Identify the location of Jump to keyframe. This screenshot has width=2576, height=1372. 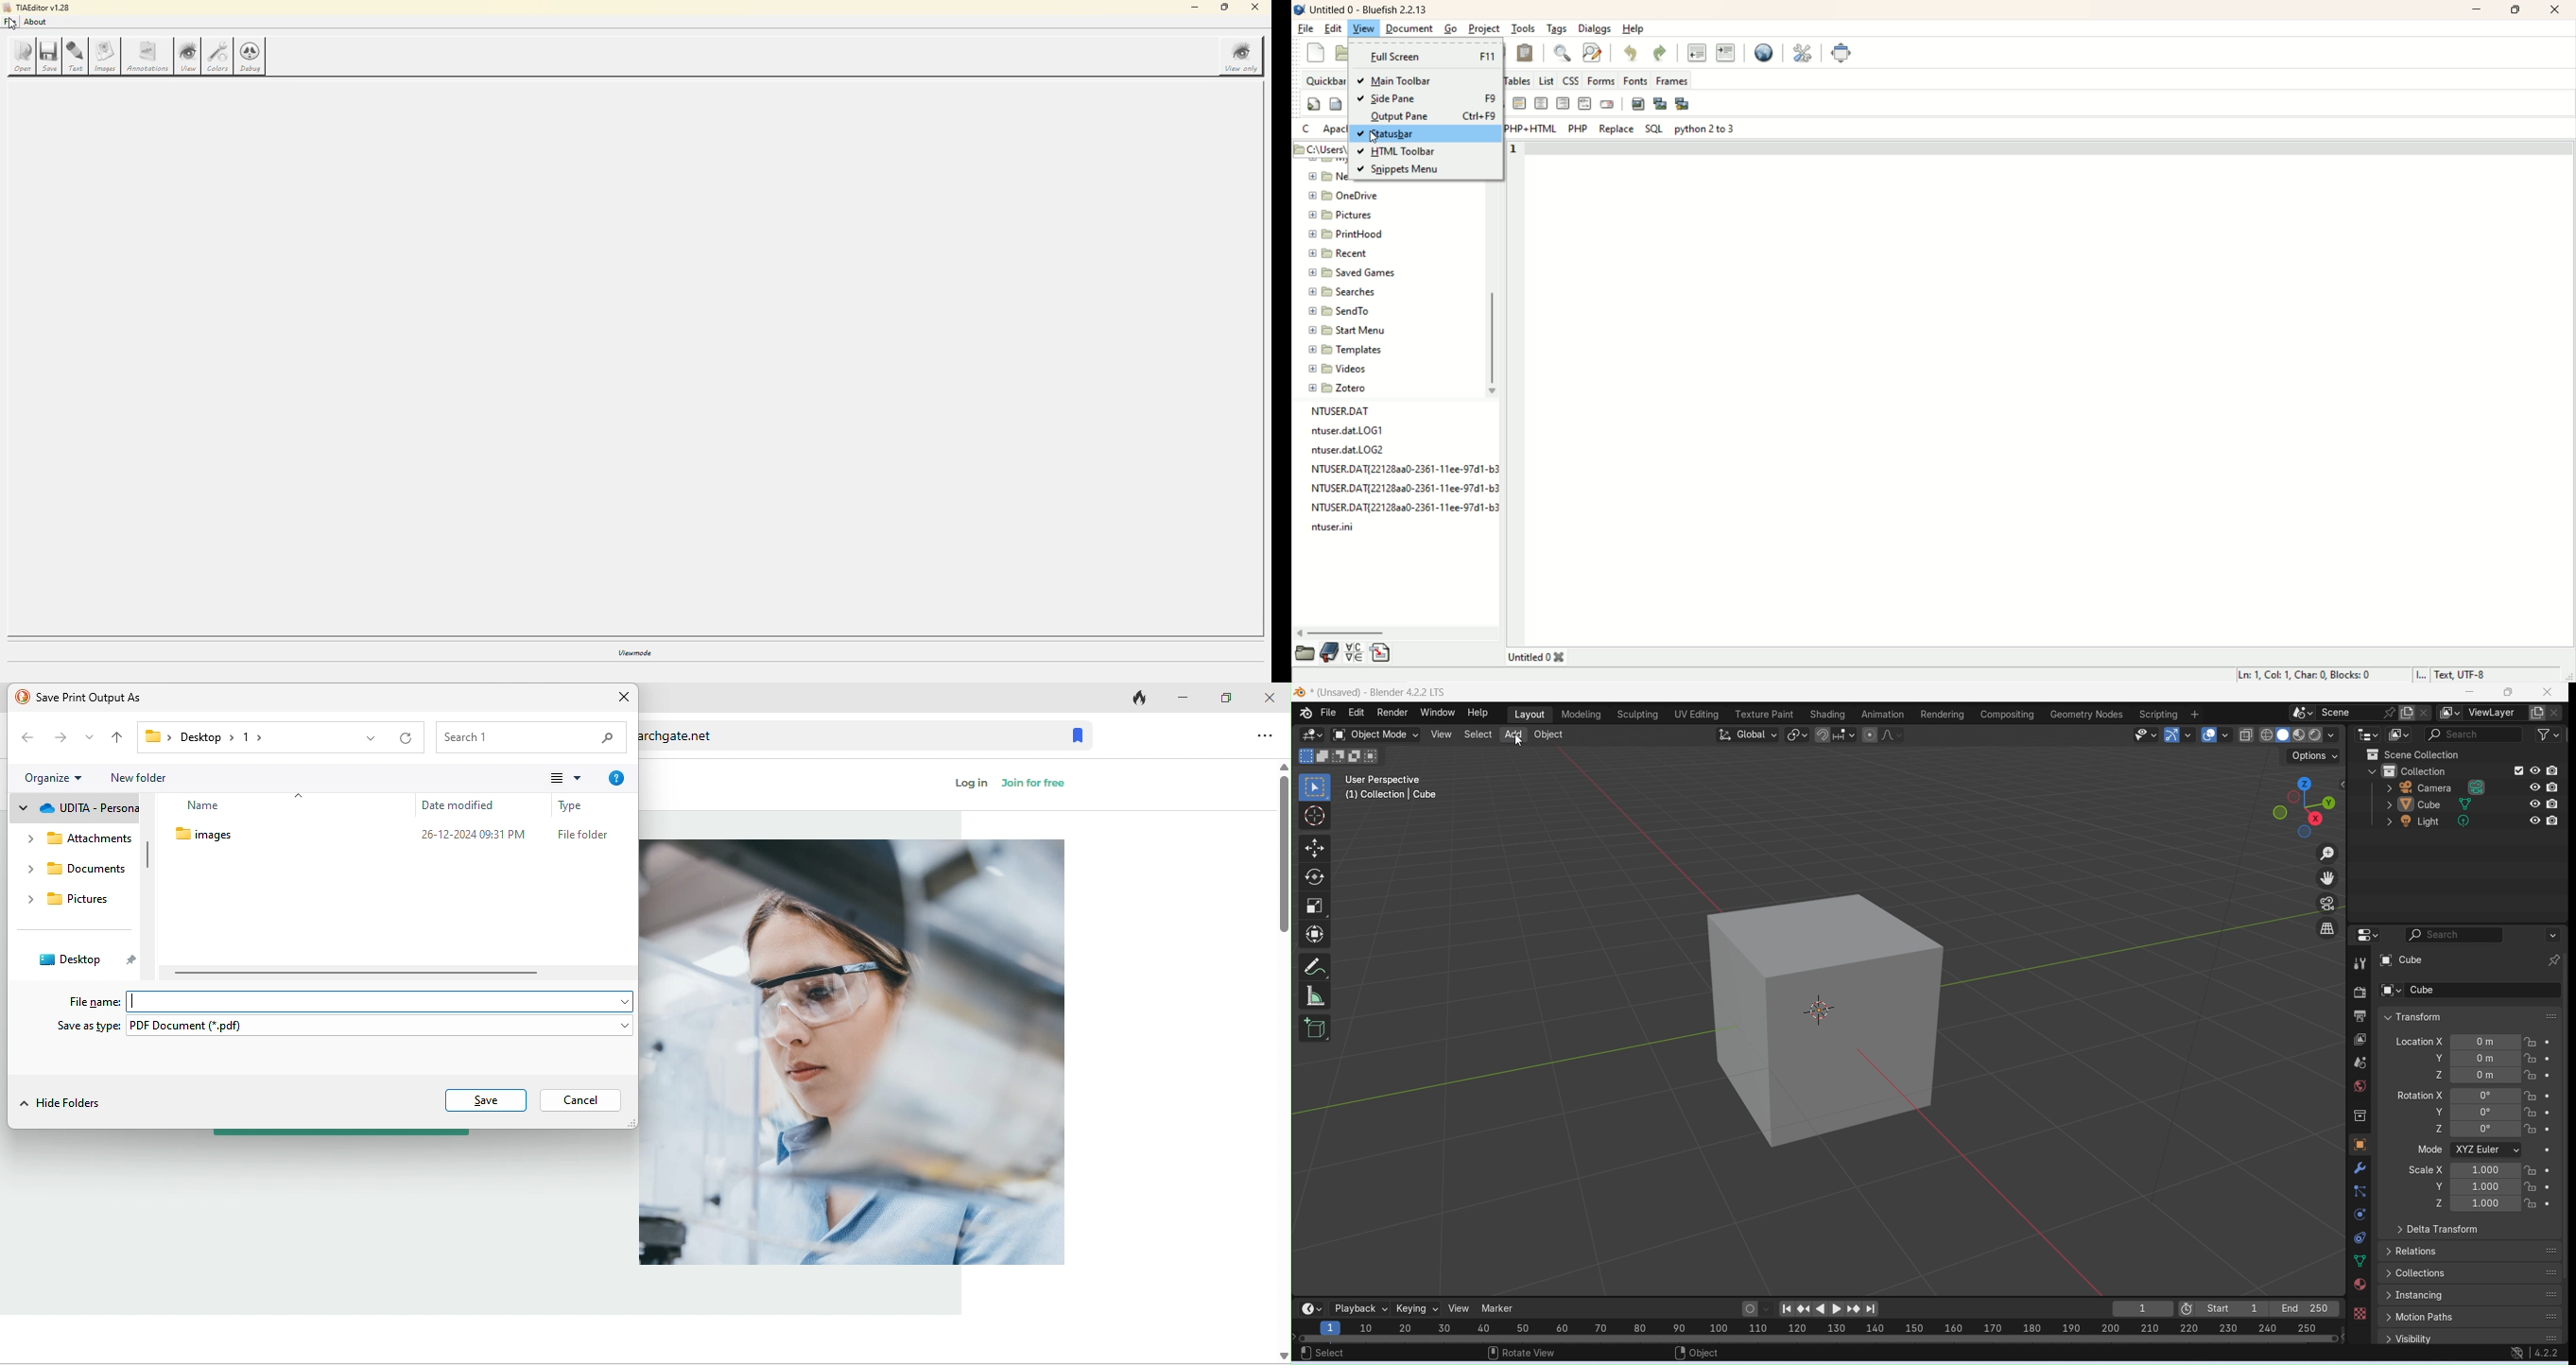
(1855, 1309).